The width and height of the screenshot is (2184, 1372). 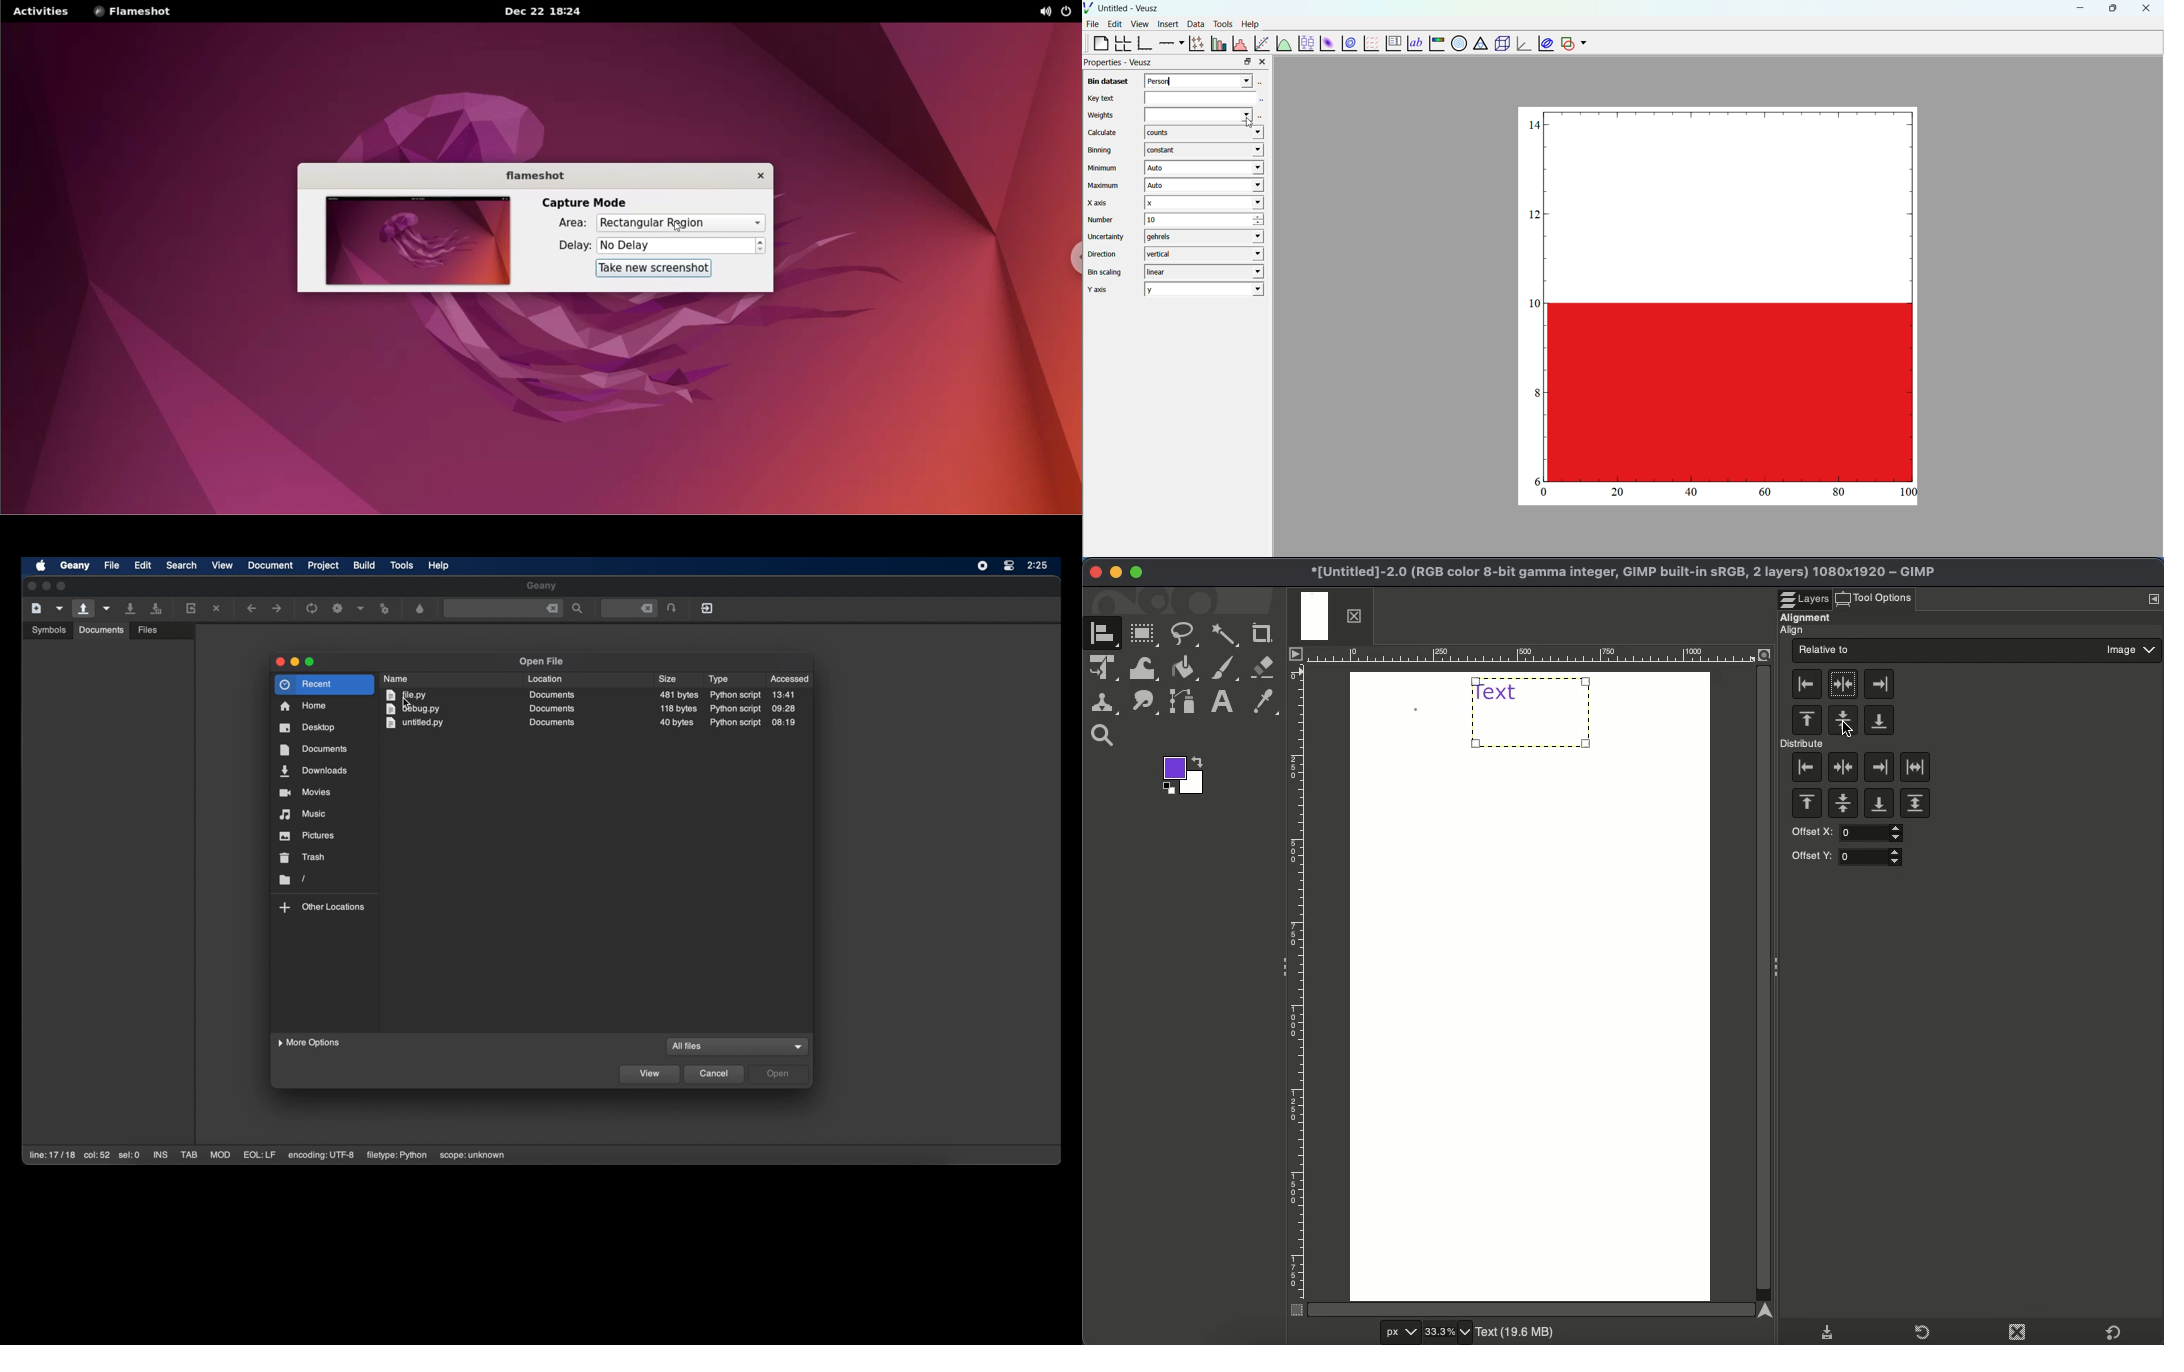 What do you see at coordinates (313, 608) in the screenshot?
I see `compile the current file` at bounding box center [313, 608].